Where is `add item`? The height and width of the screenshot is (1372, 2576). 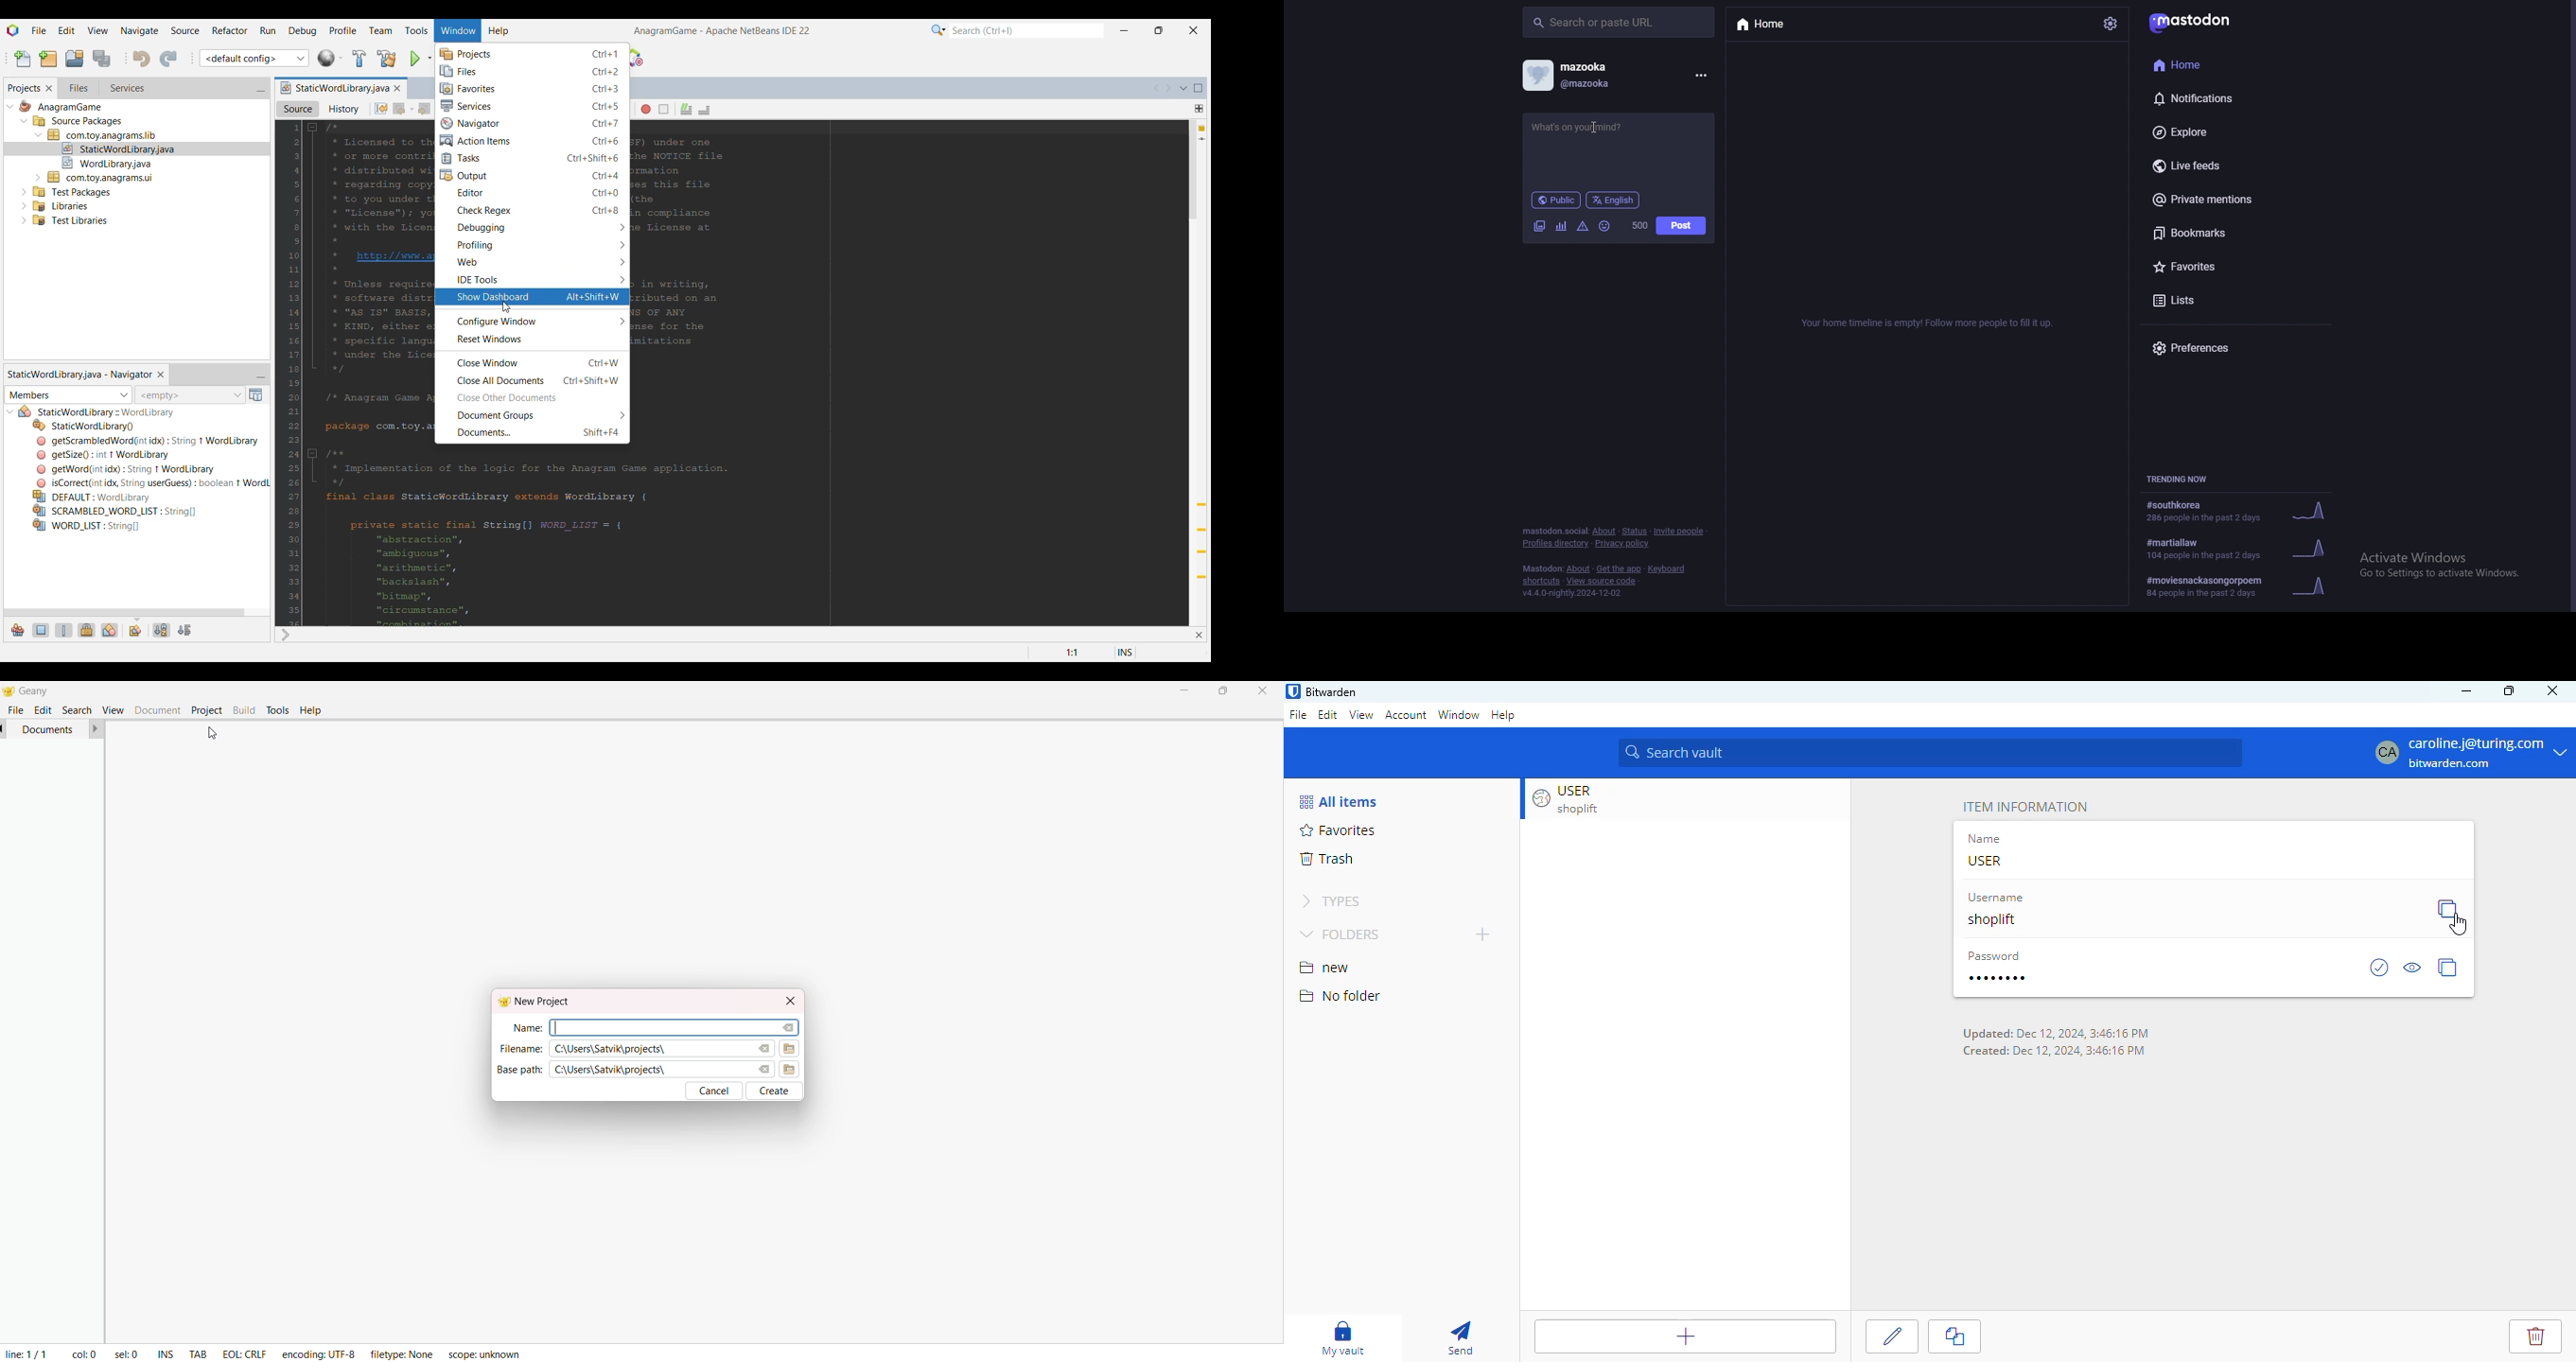
add item is located at coordinates (1684, 1336).